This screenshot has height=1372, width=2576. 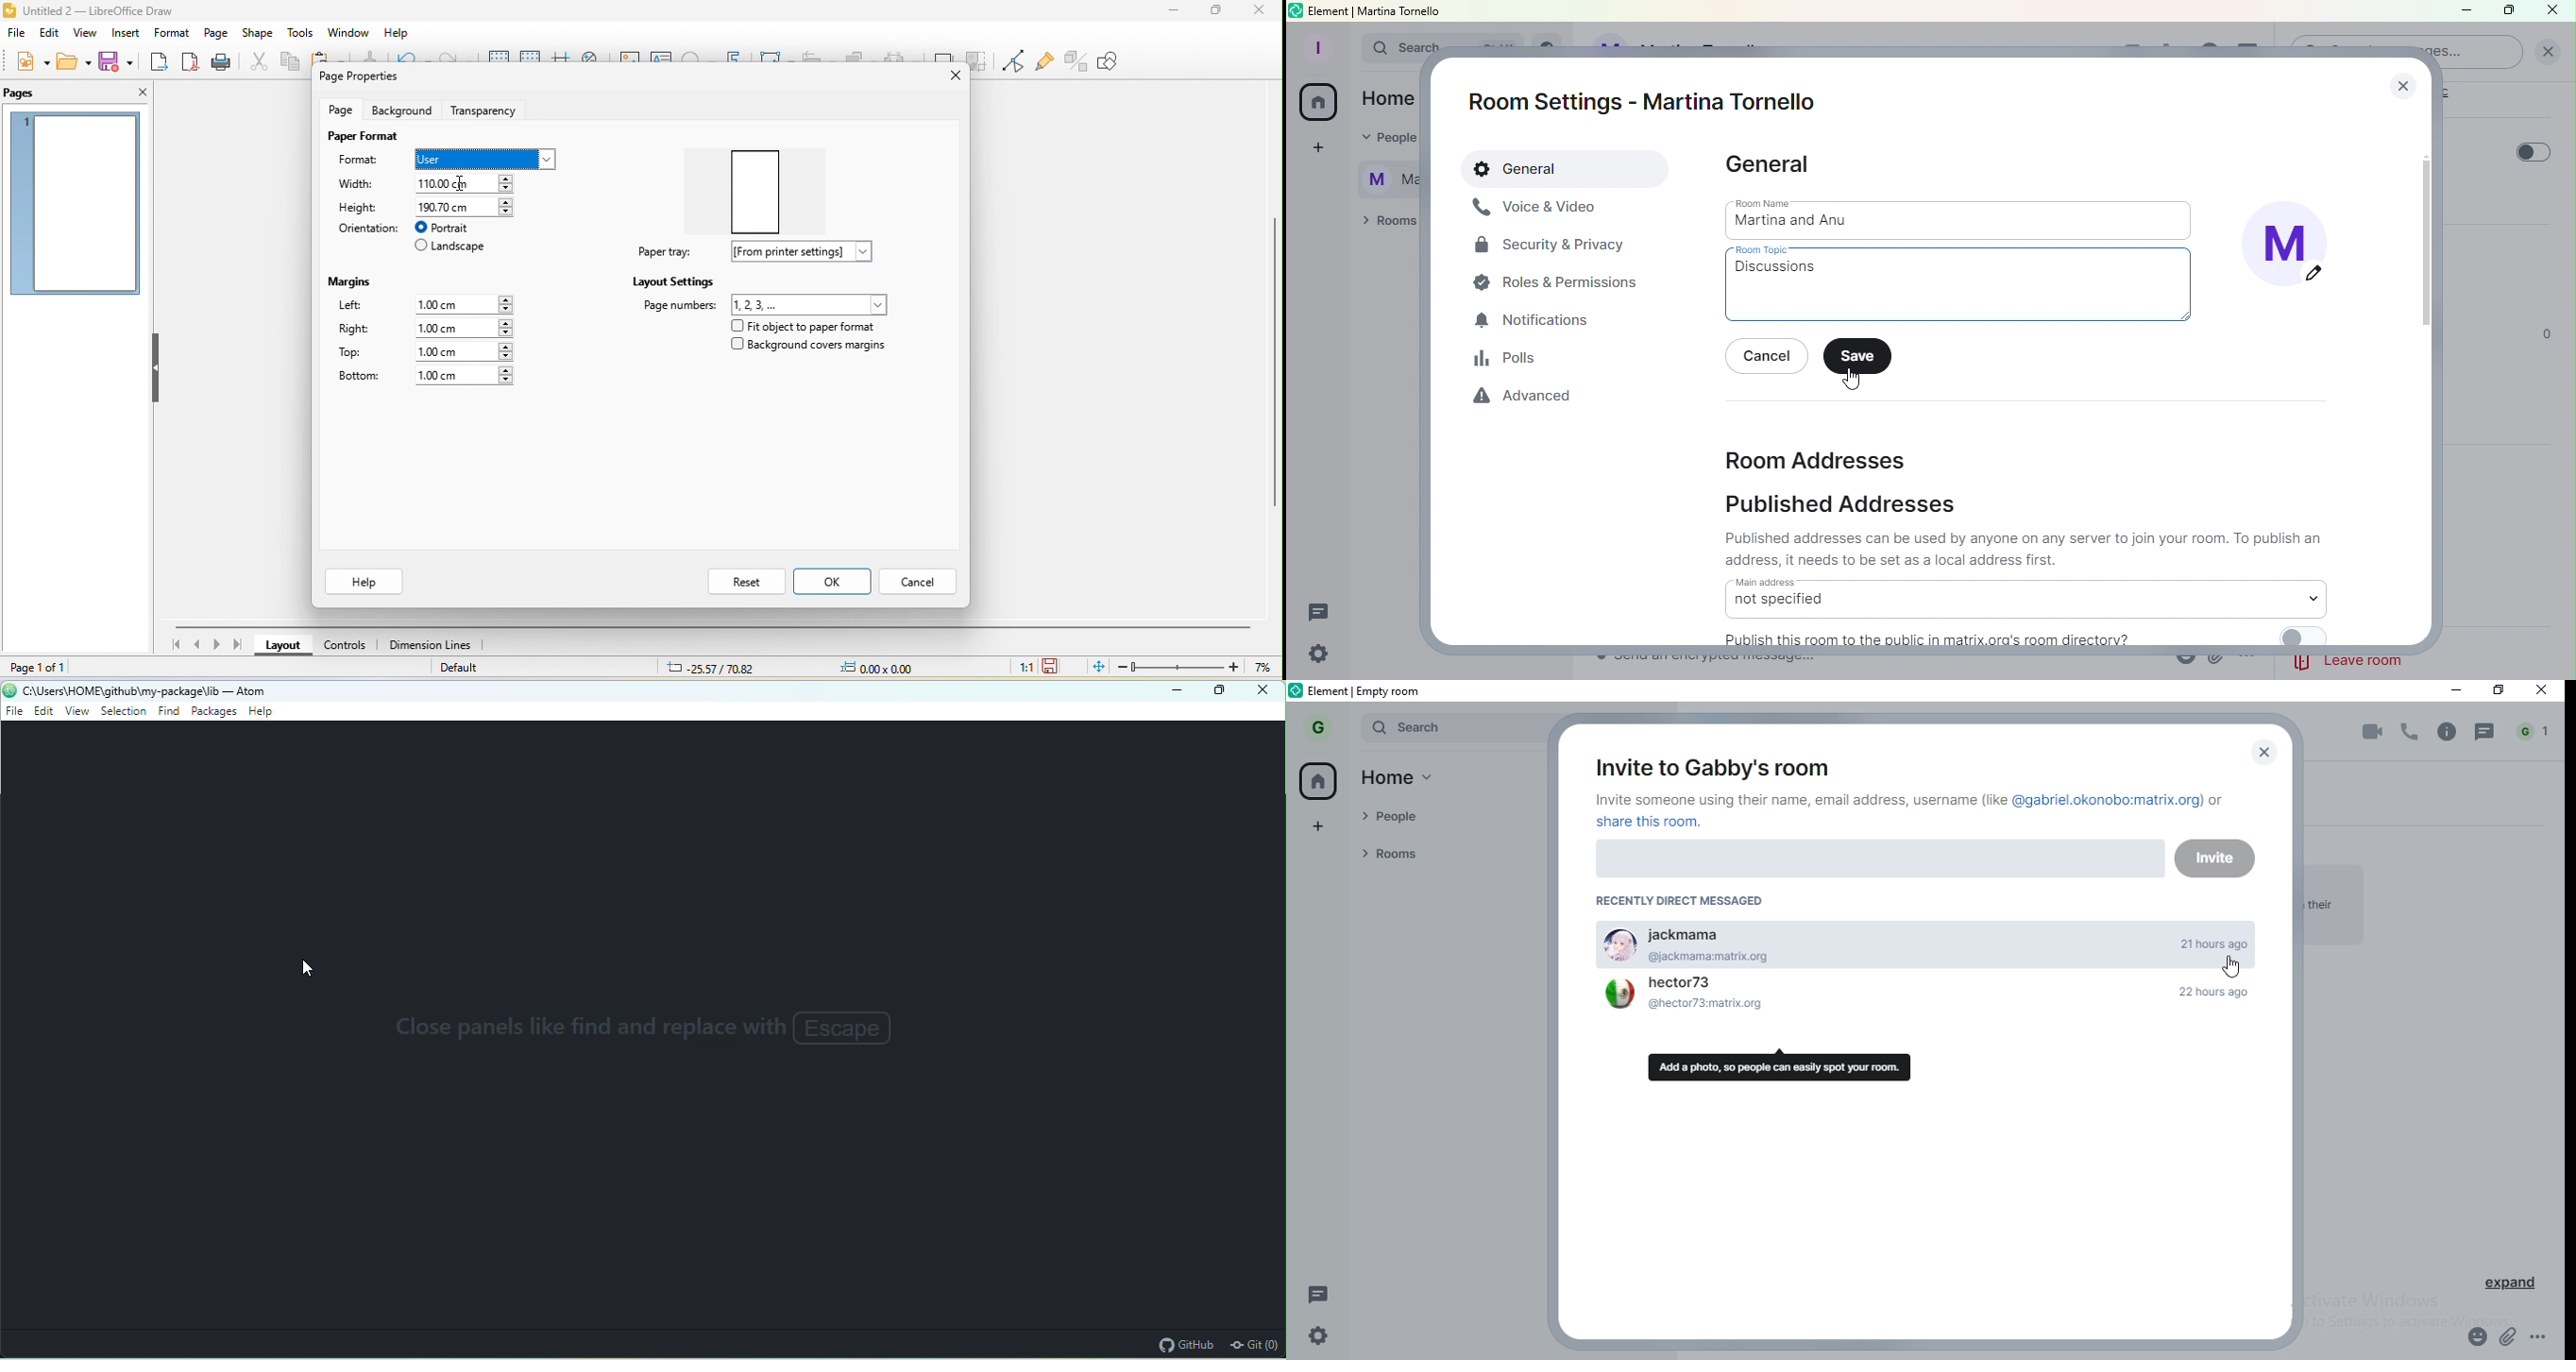 I want to click on save, so click(x=119, y=60).